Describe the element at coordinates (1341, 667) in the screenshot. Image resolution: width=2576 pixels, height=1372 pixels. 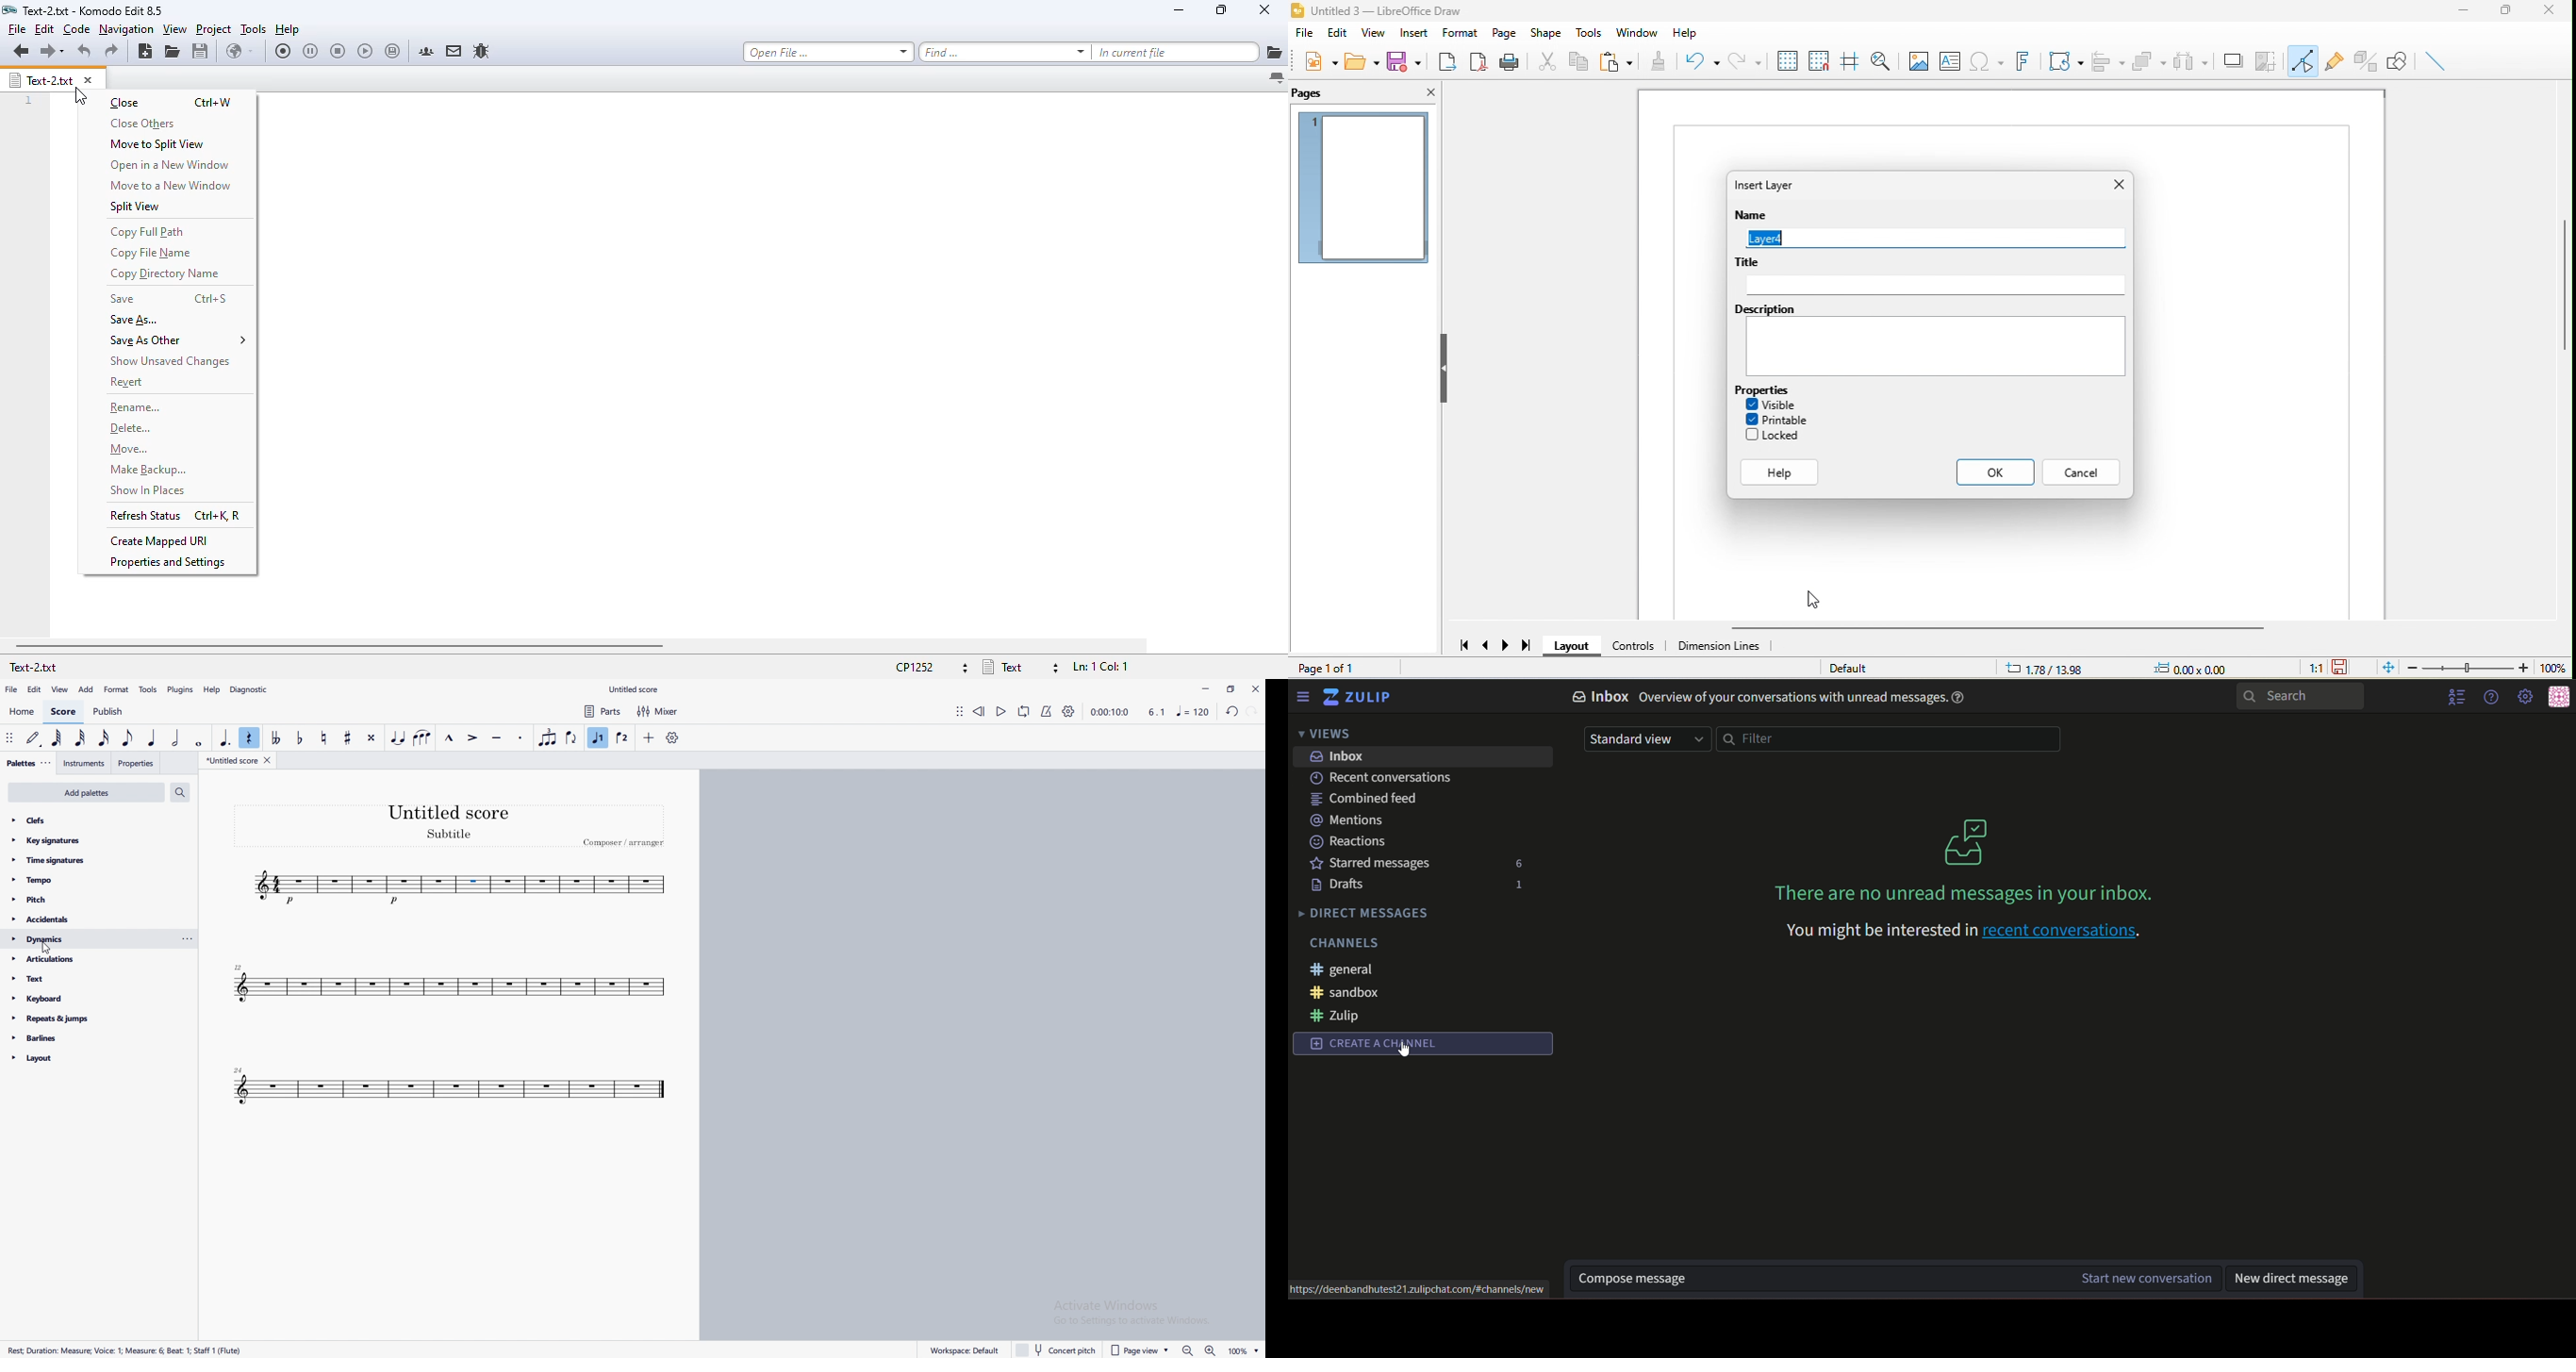
I see `page 1 of 1` at that location.